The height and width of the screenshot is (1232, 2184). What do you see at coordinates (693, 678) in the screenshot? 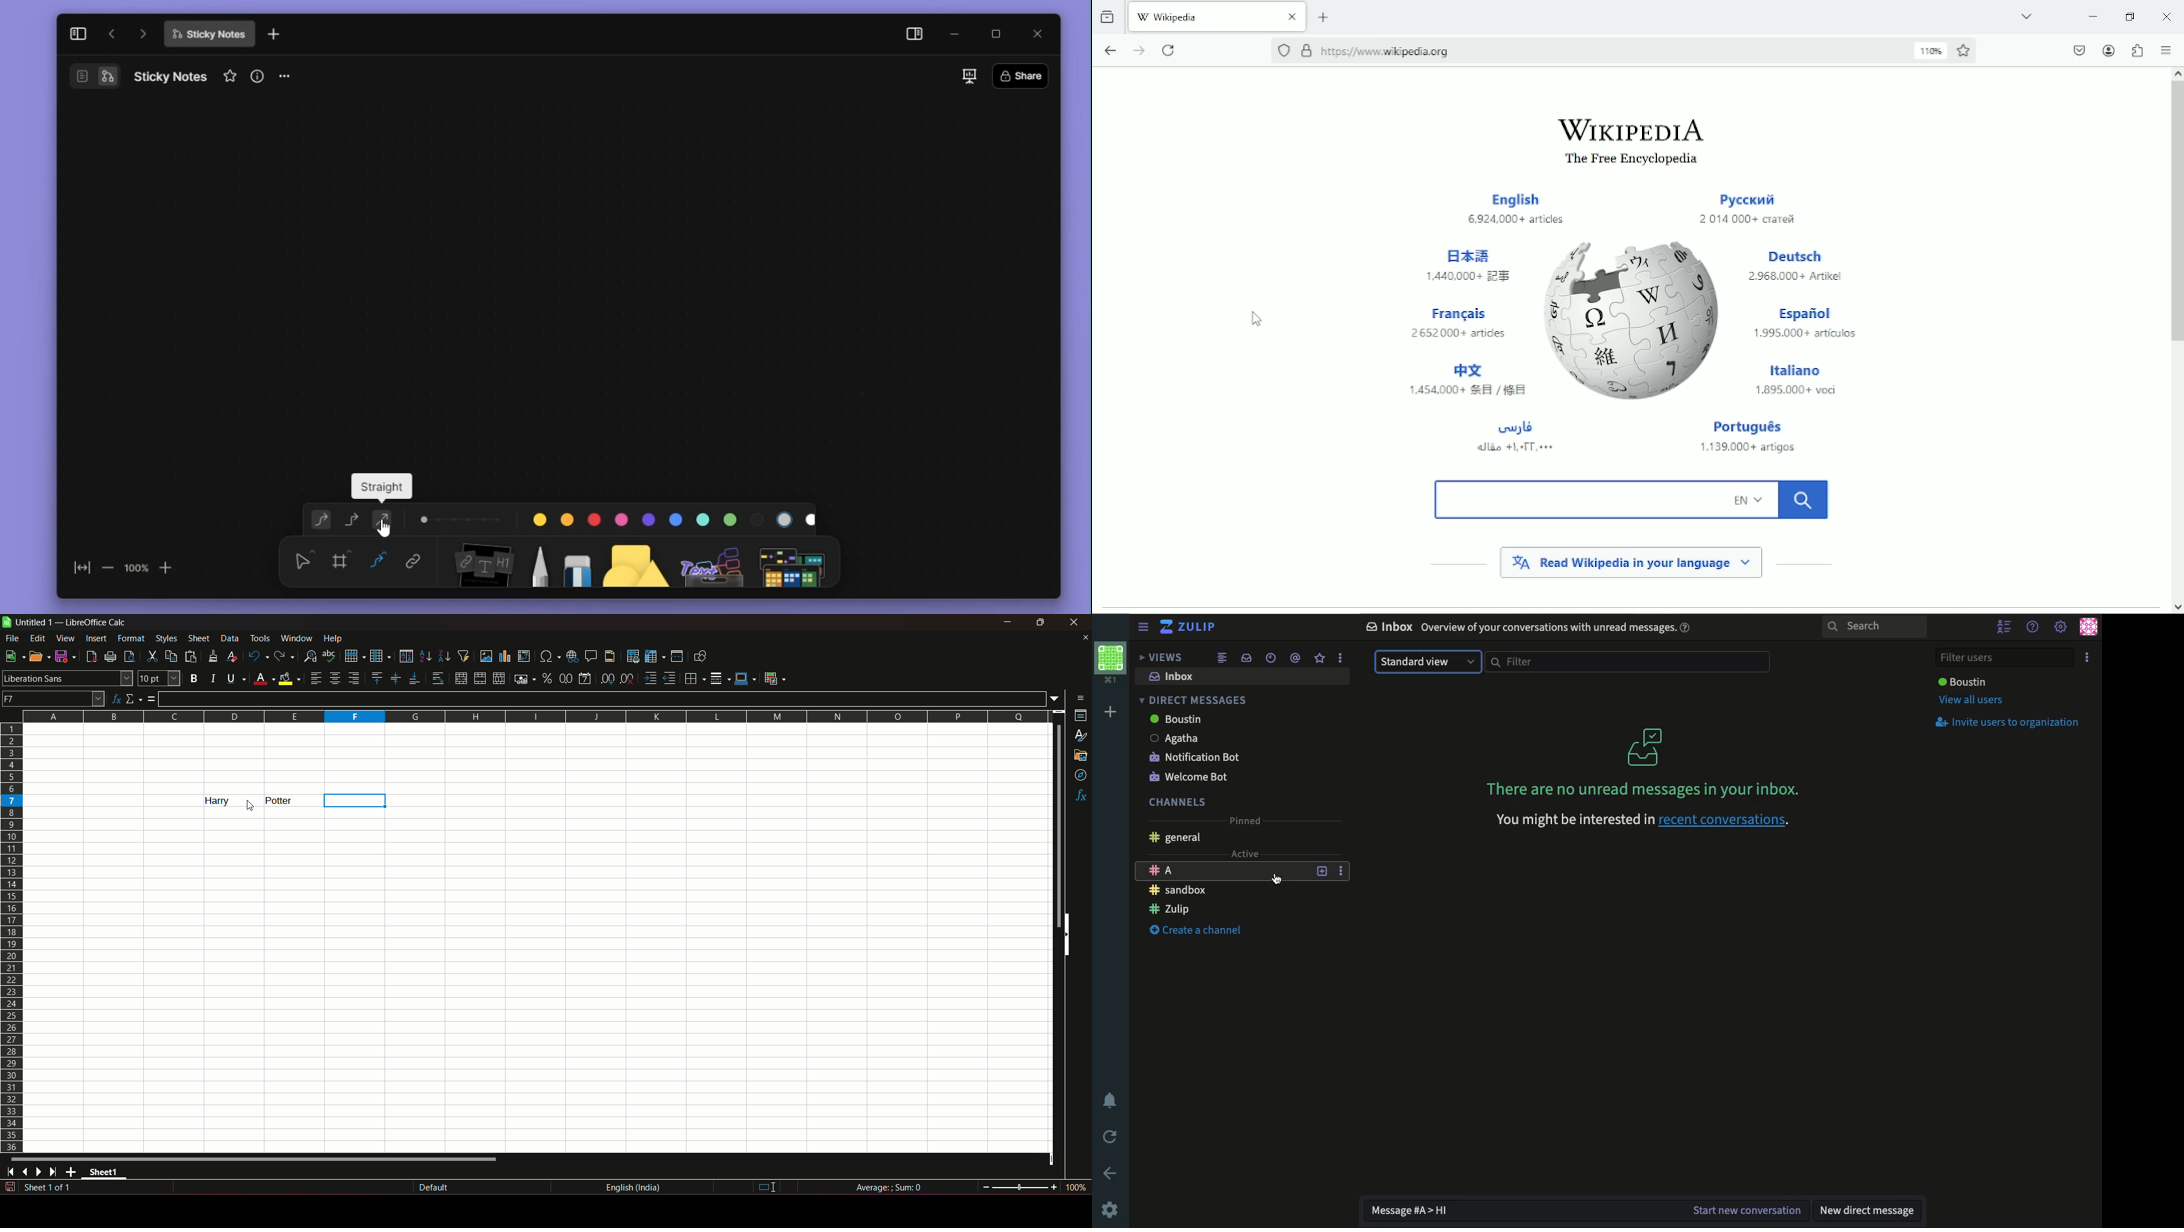
I see `borders` at bounding box center [693, 678].